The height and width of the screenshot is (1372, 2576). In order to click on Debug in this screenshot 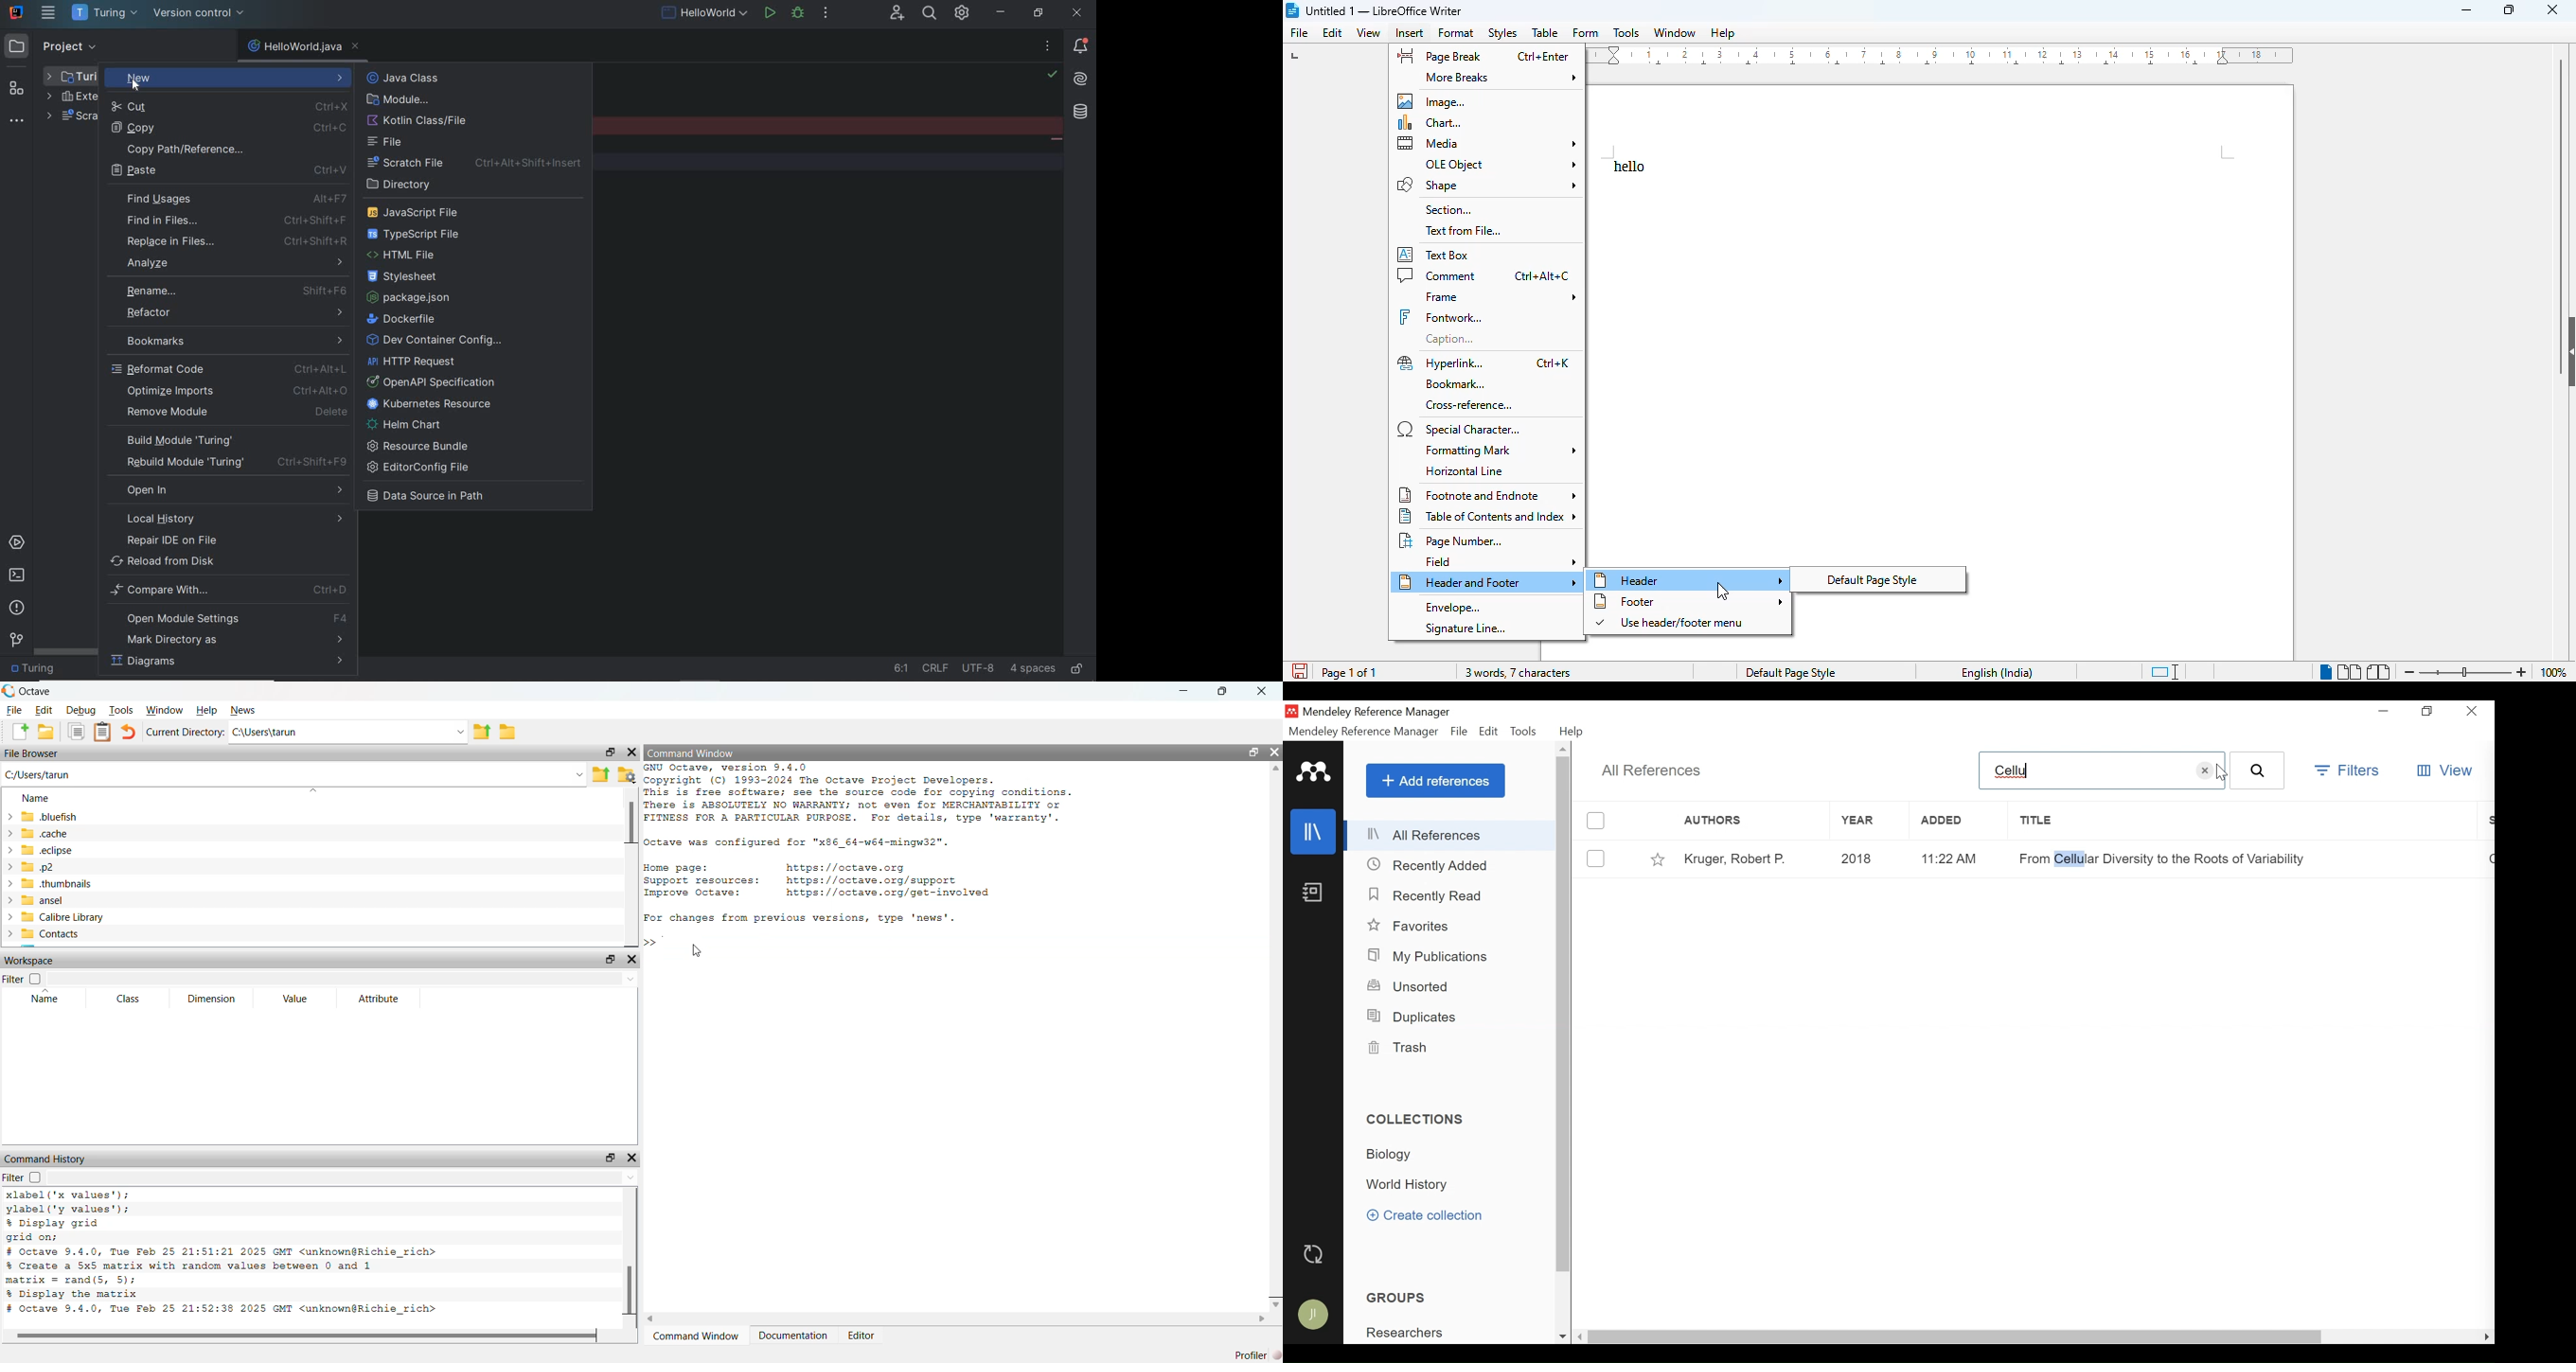, I will do `click(82, 711)`.